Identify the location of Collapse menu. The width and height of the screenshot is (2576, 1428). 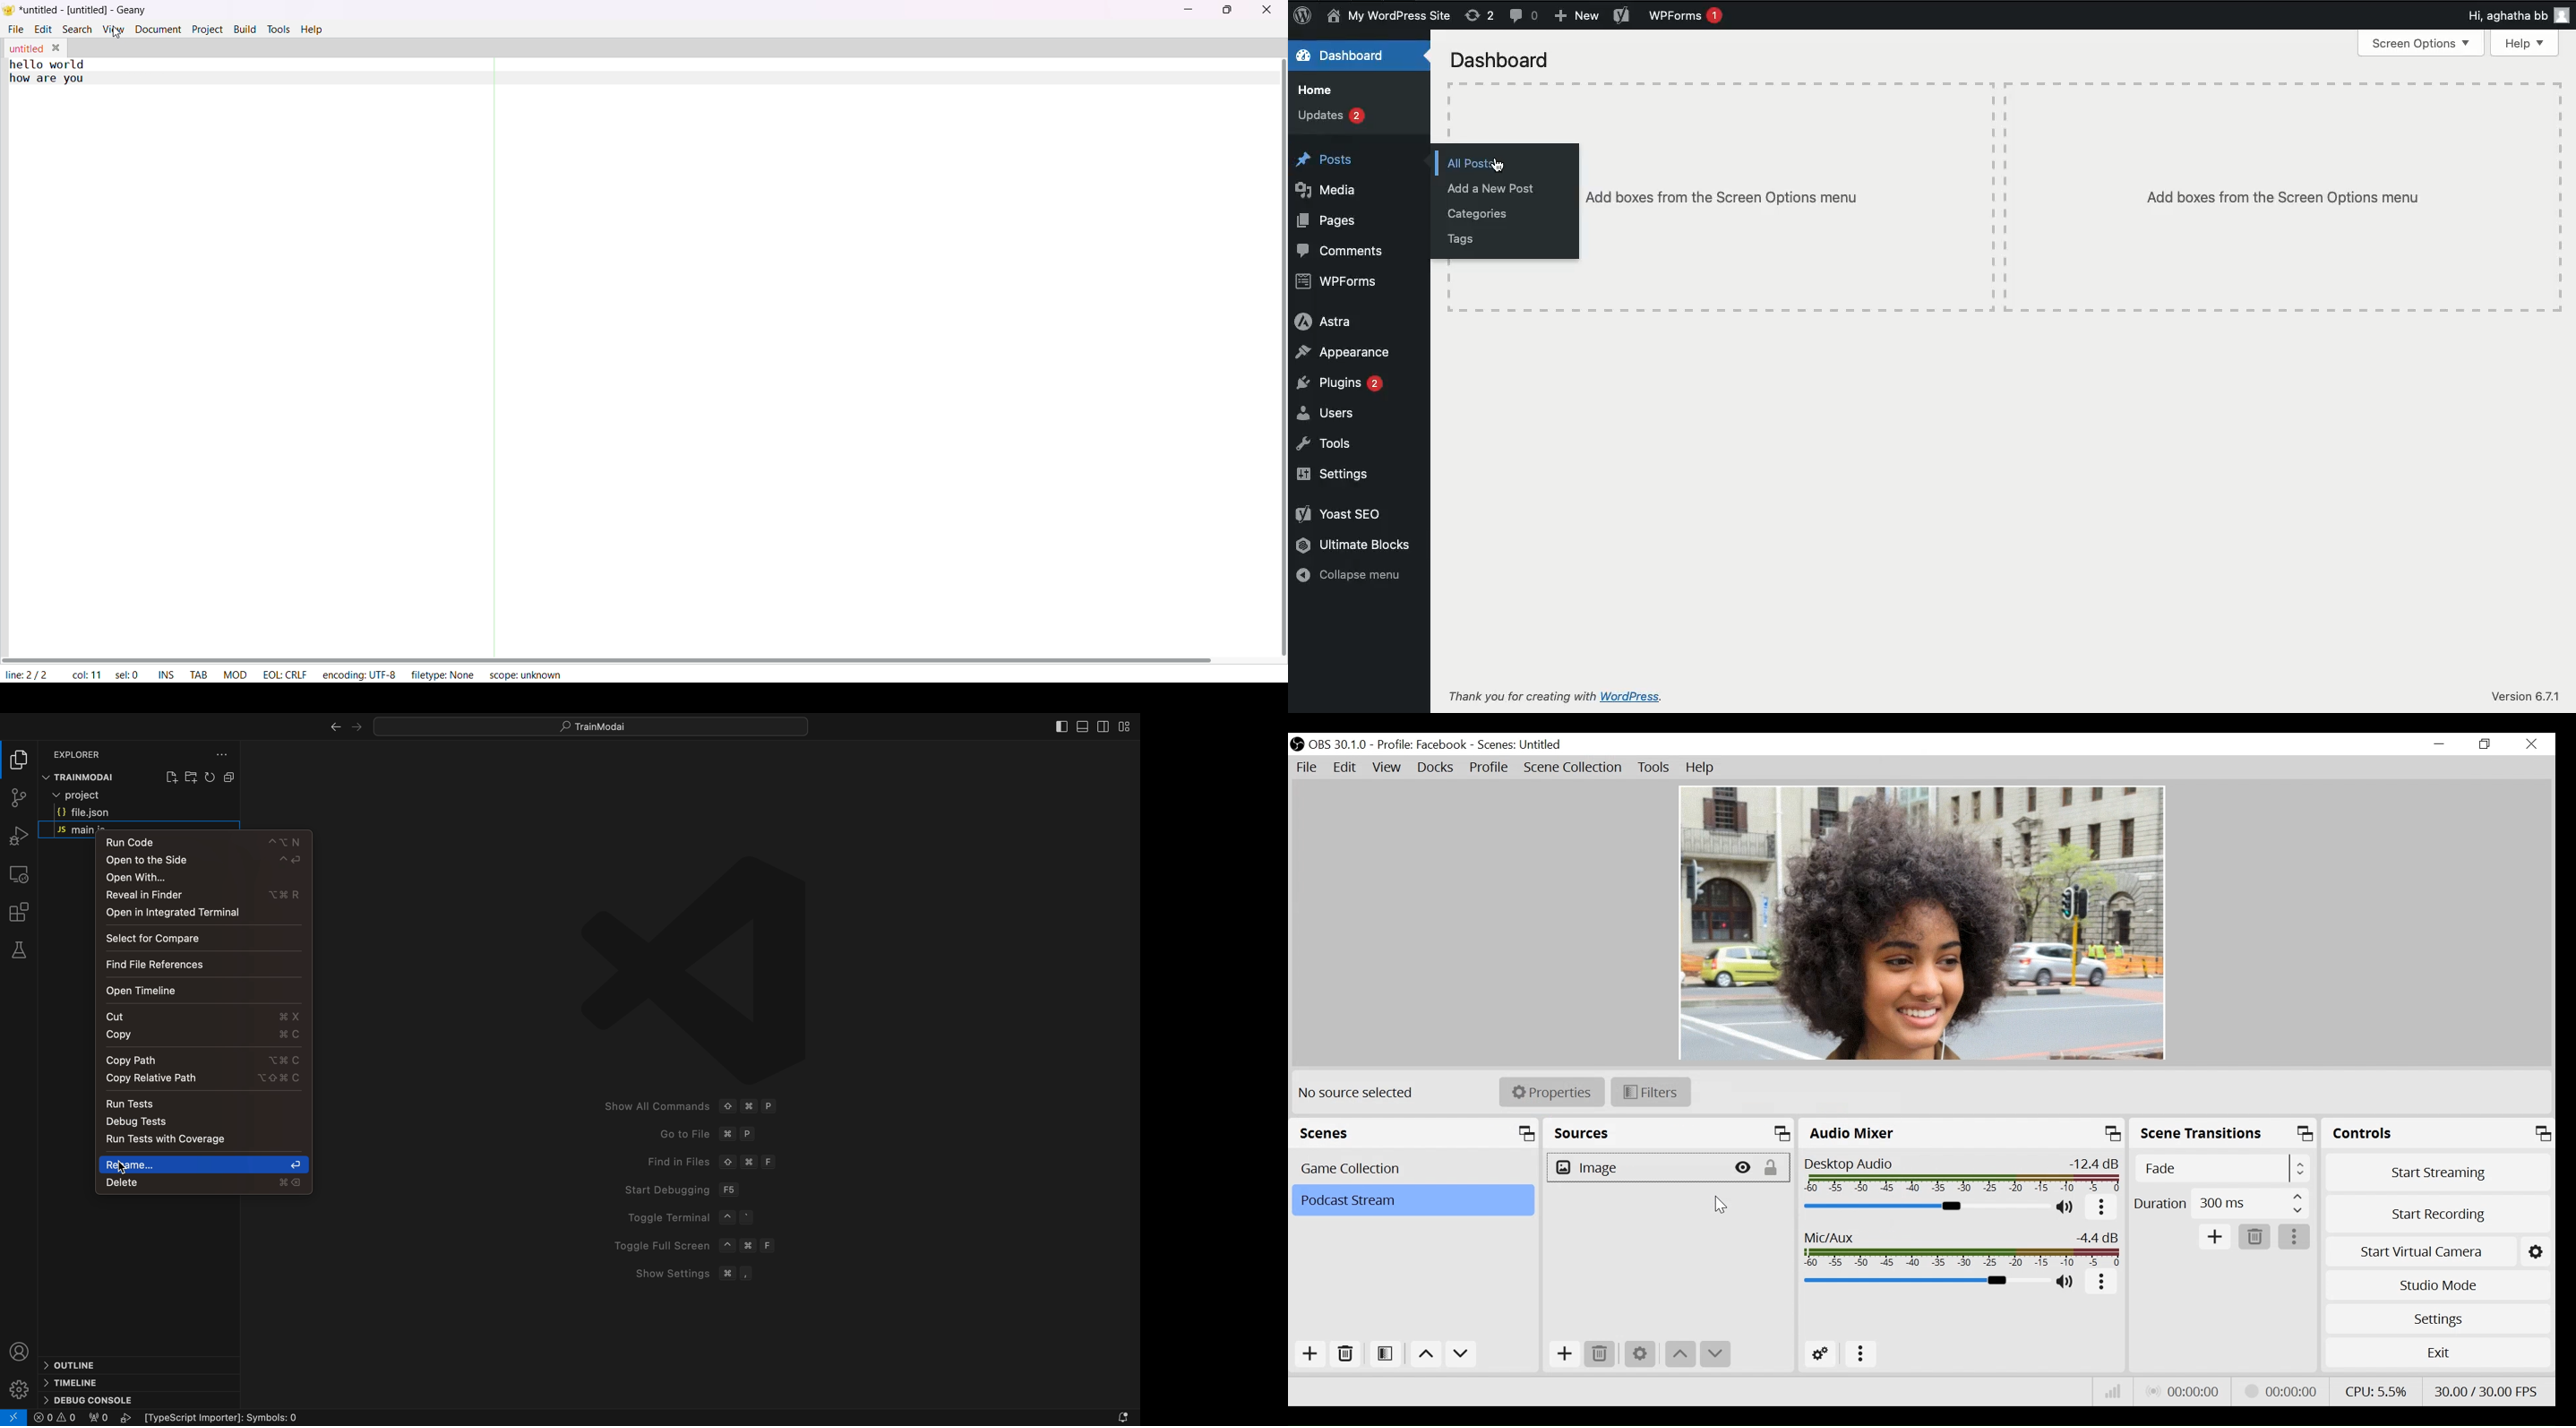
(1349, 574).